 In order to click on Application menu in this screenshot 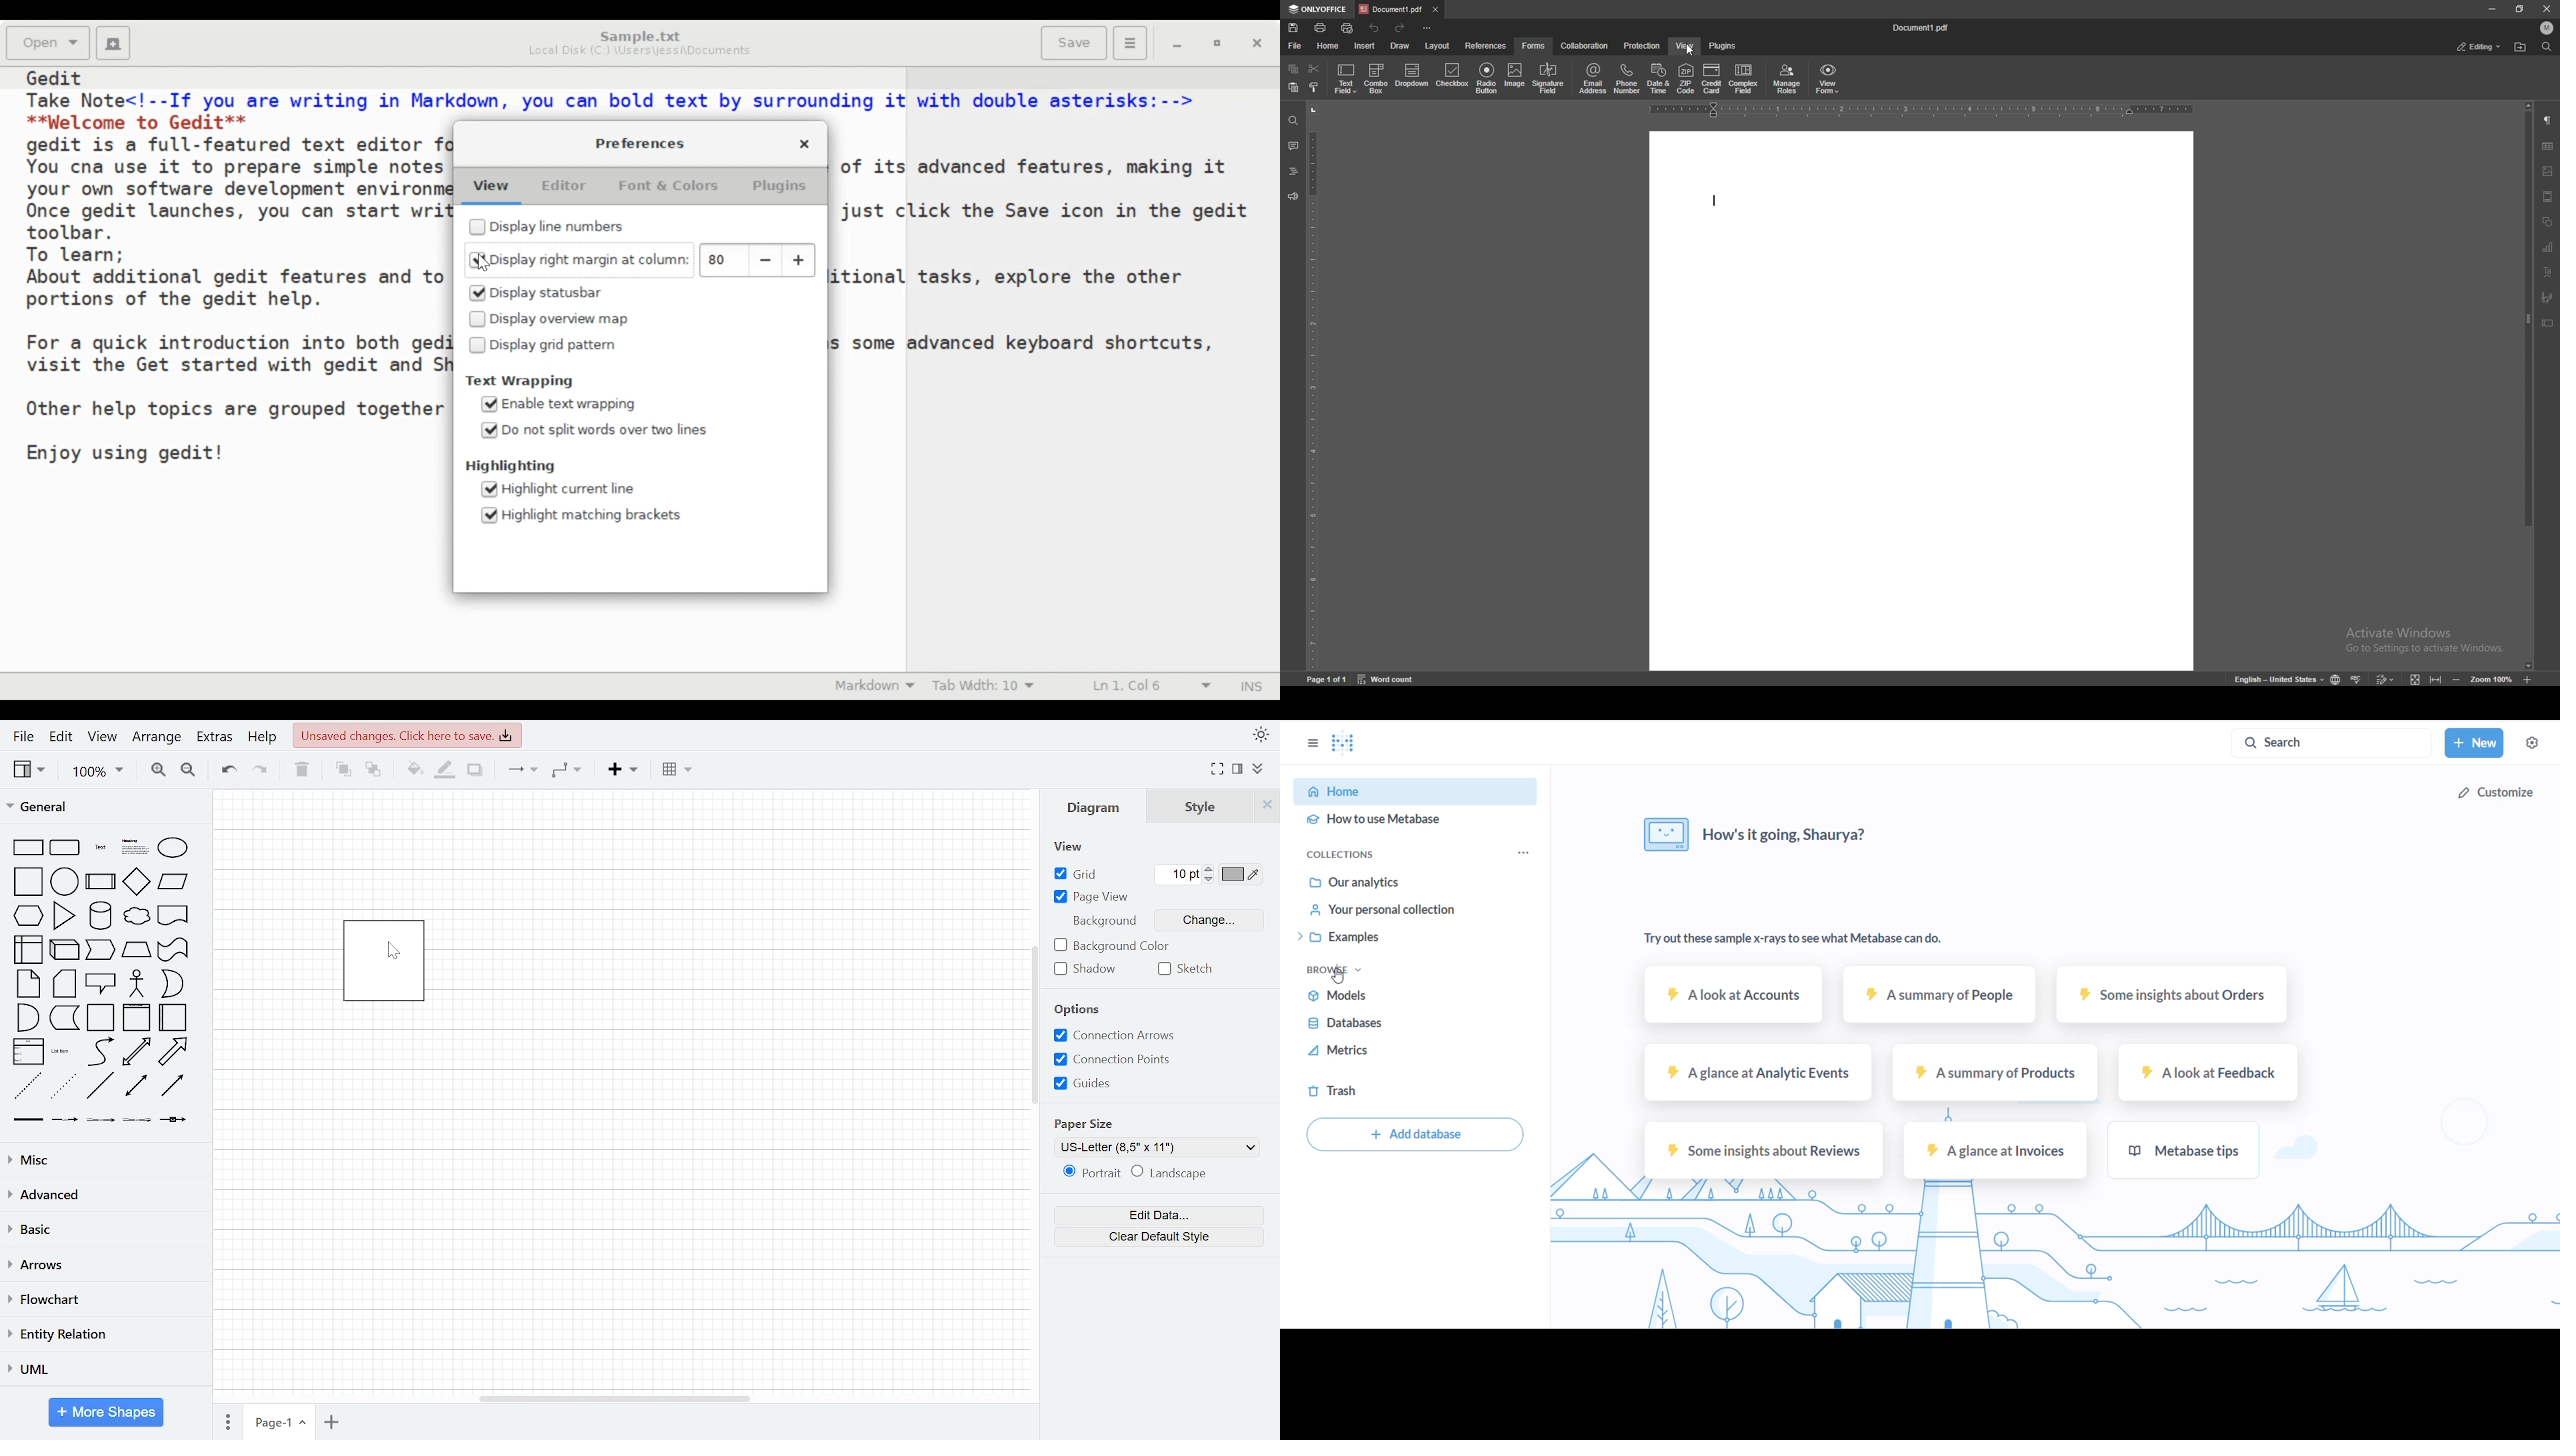, I will do `click(1131, 43)`.